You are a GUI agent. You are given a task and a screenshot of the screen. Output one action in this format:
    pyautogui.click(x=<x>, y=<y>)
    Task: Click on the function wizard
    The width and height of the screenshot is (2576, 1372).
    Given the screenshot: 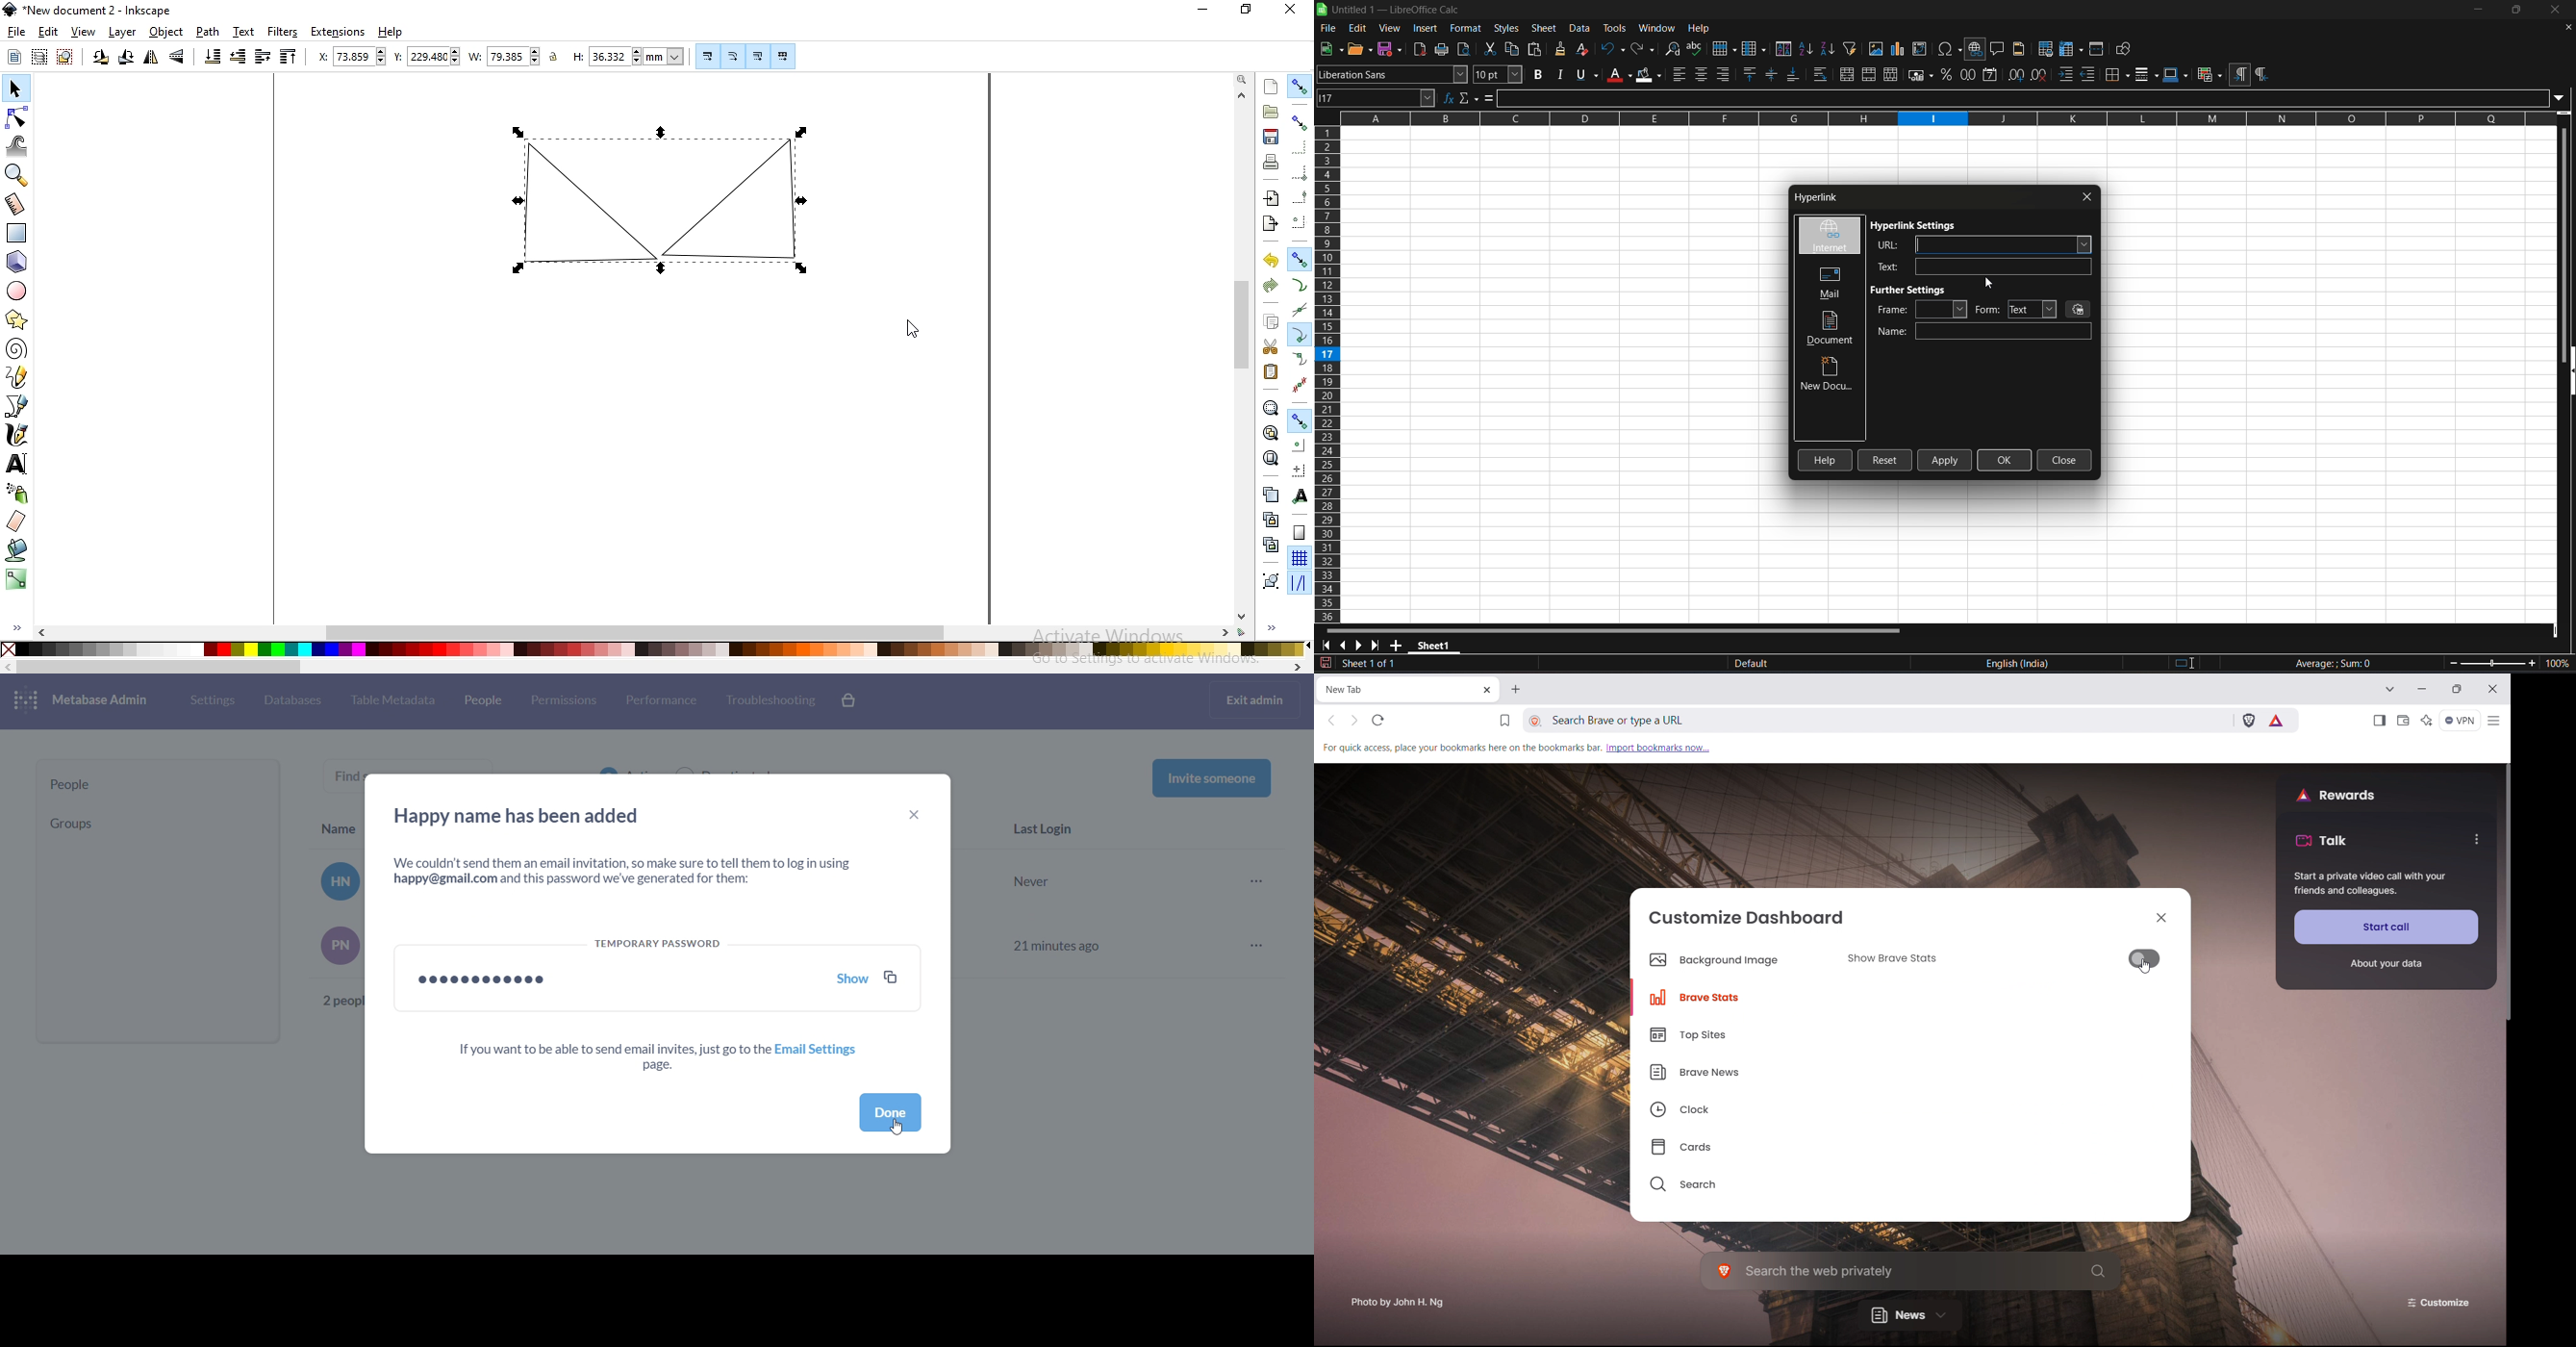 What is the action you would take?
    pyautogui.click(x=1449, y=98)
    